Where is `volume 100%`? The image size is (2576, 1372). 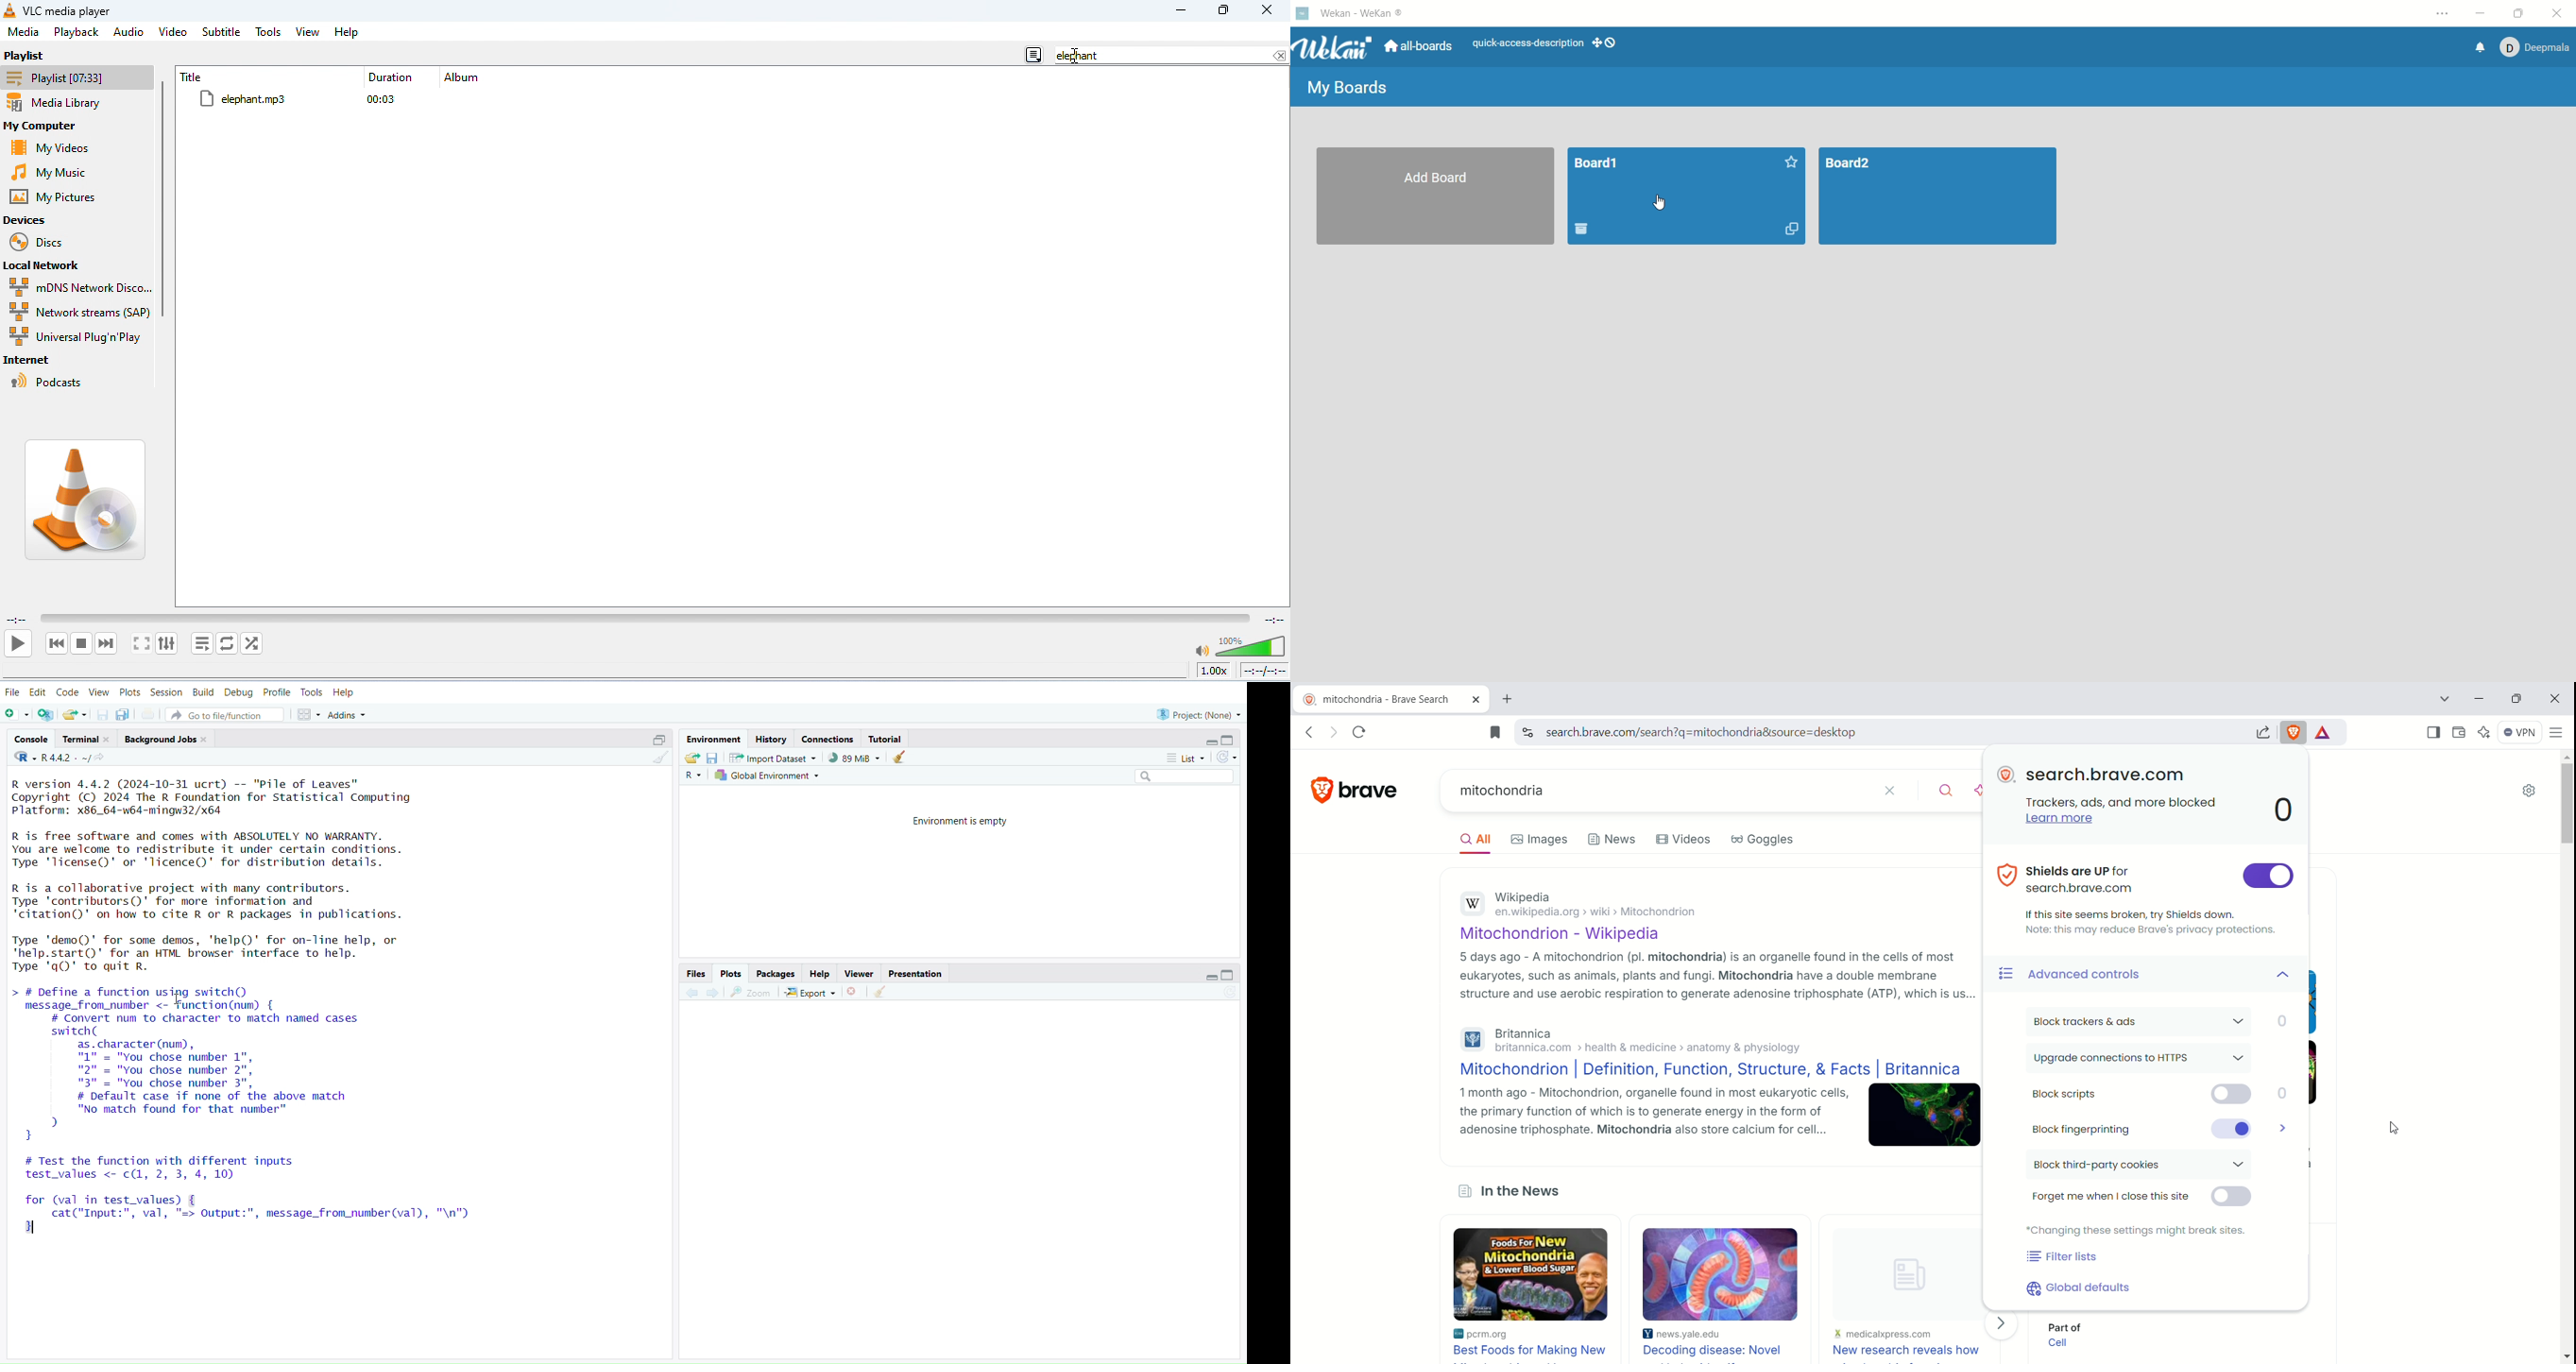 volume 100% is located at coordinates (1237, 642).